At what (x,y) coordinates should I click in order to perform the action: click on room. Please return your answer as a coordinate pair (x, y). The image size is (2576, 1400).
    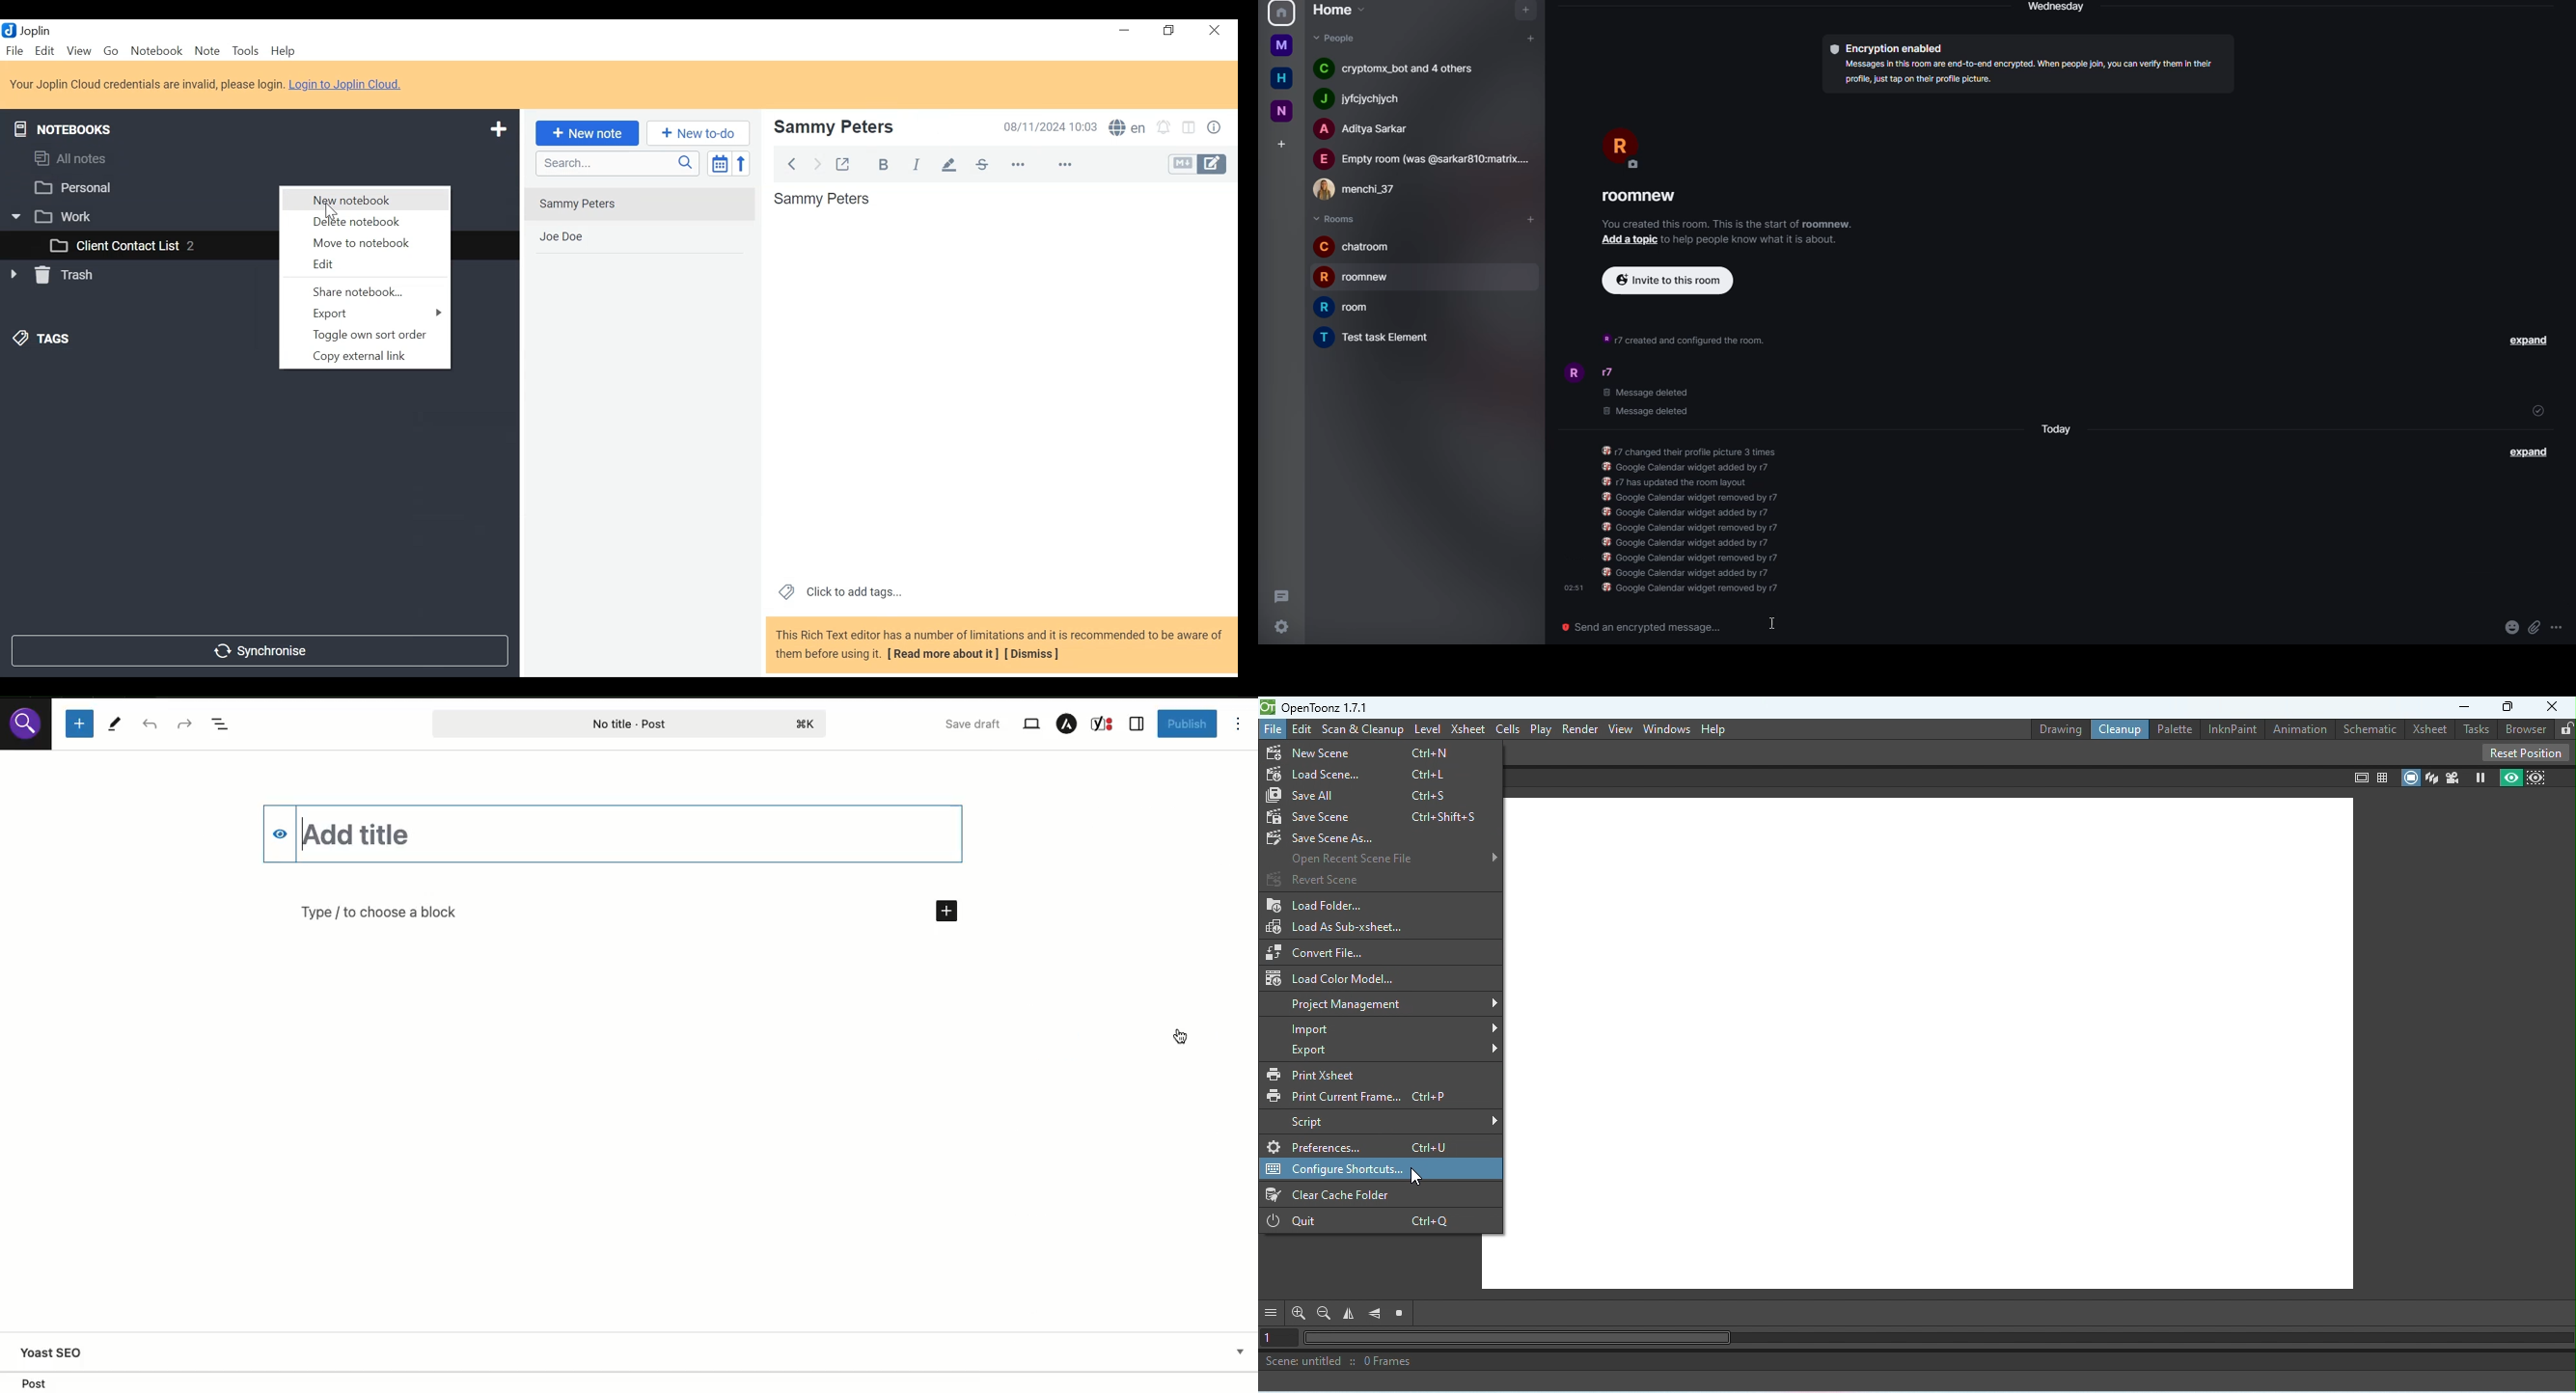
    Looking at the image, I should click on (1349, 309).